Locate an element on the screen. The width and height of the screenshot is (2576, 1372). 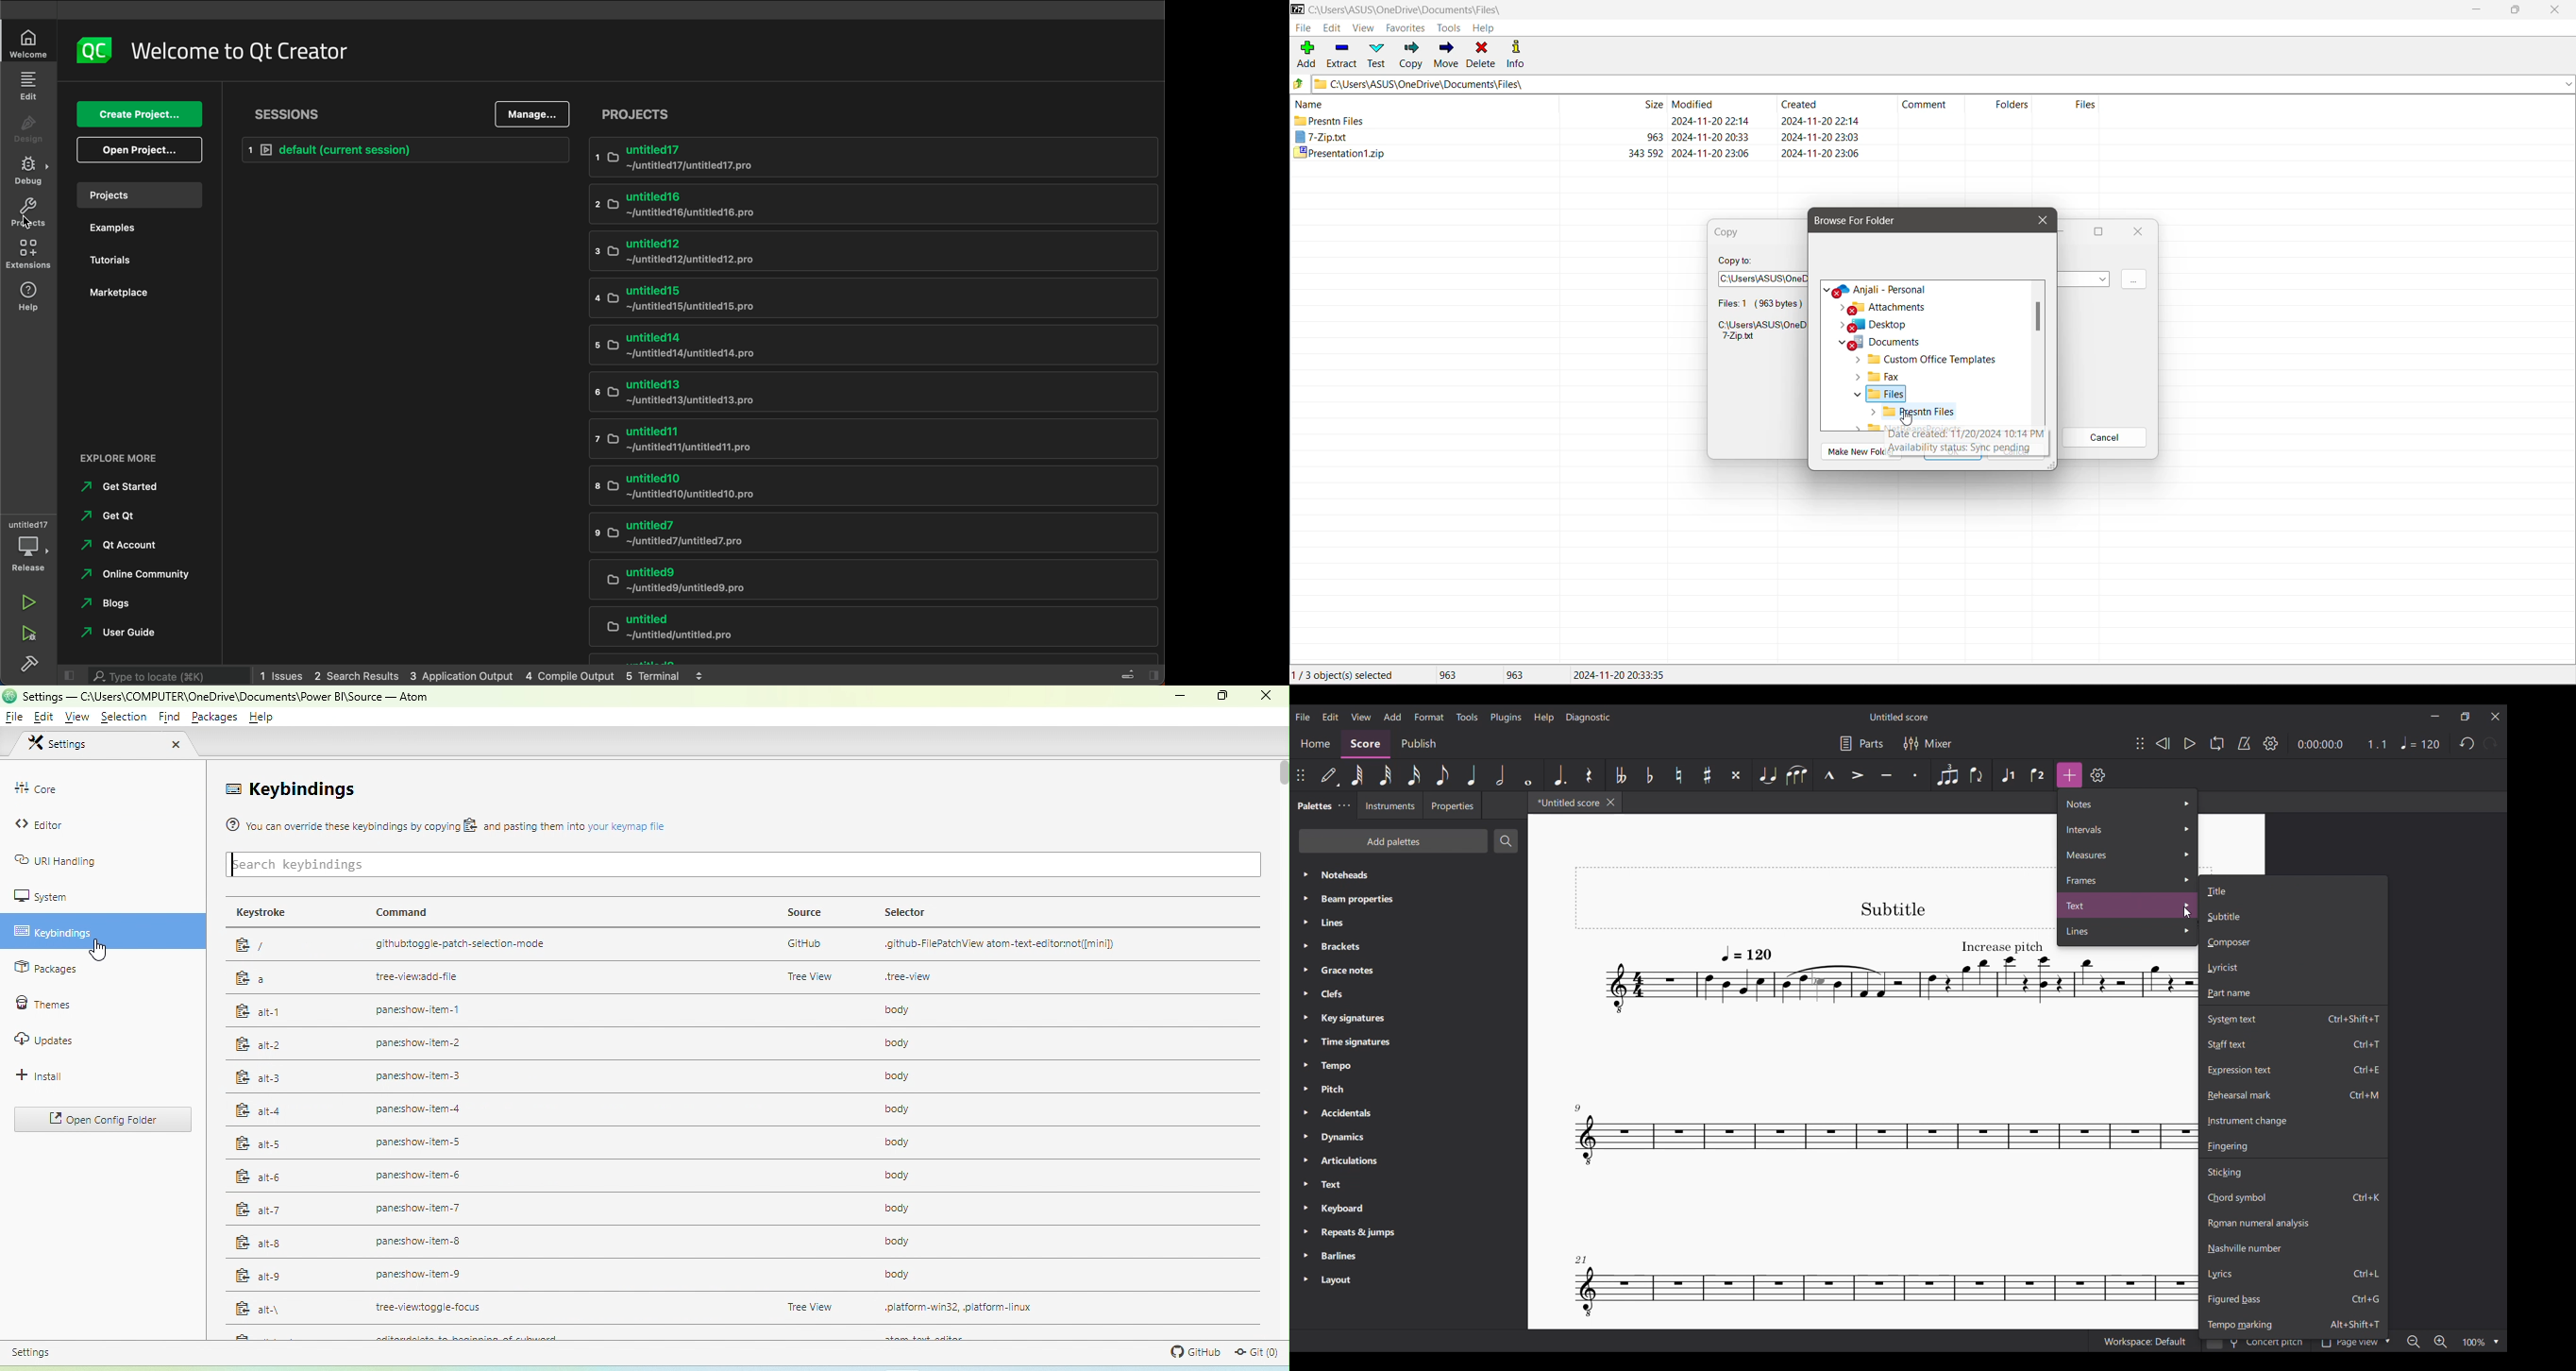
Measure options is located at coordinates (2128, 854).